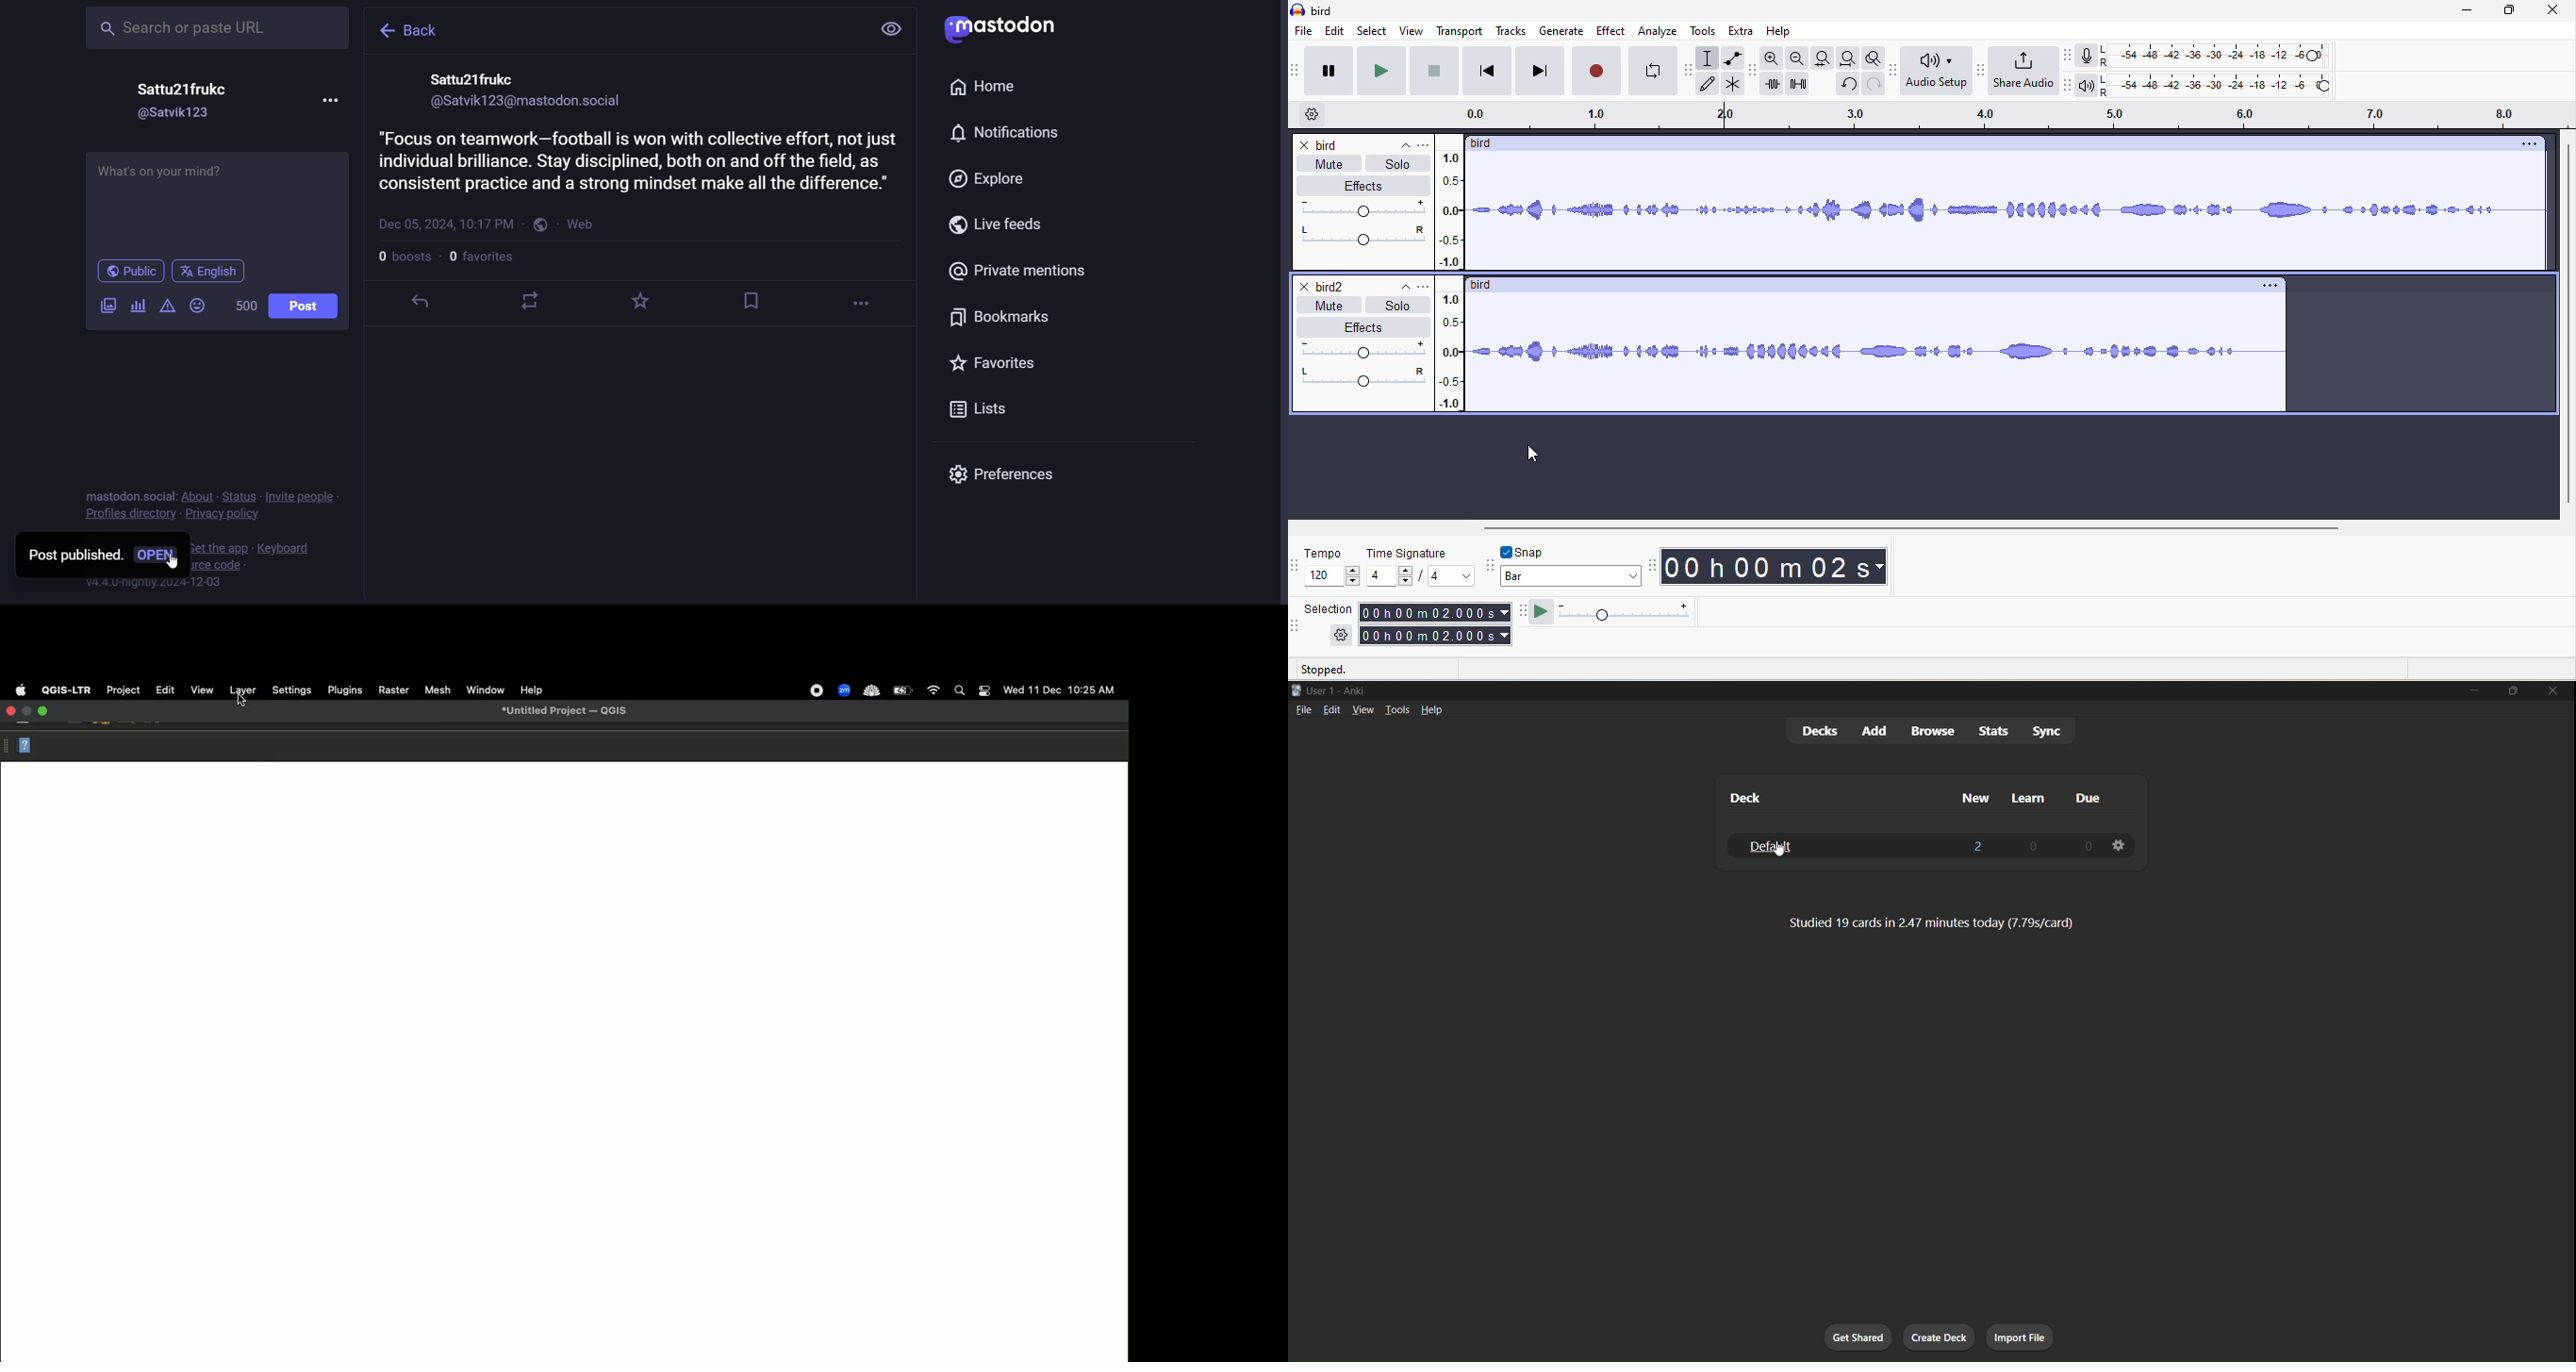 This screenshot has width=2576, height=1372. Describe the element at coordinates (135, 309) in the screenshot. I see `poll` at that location.